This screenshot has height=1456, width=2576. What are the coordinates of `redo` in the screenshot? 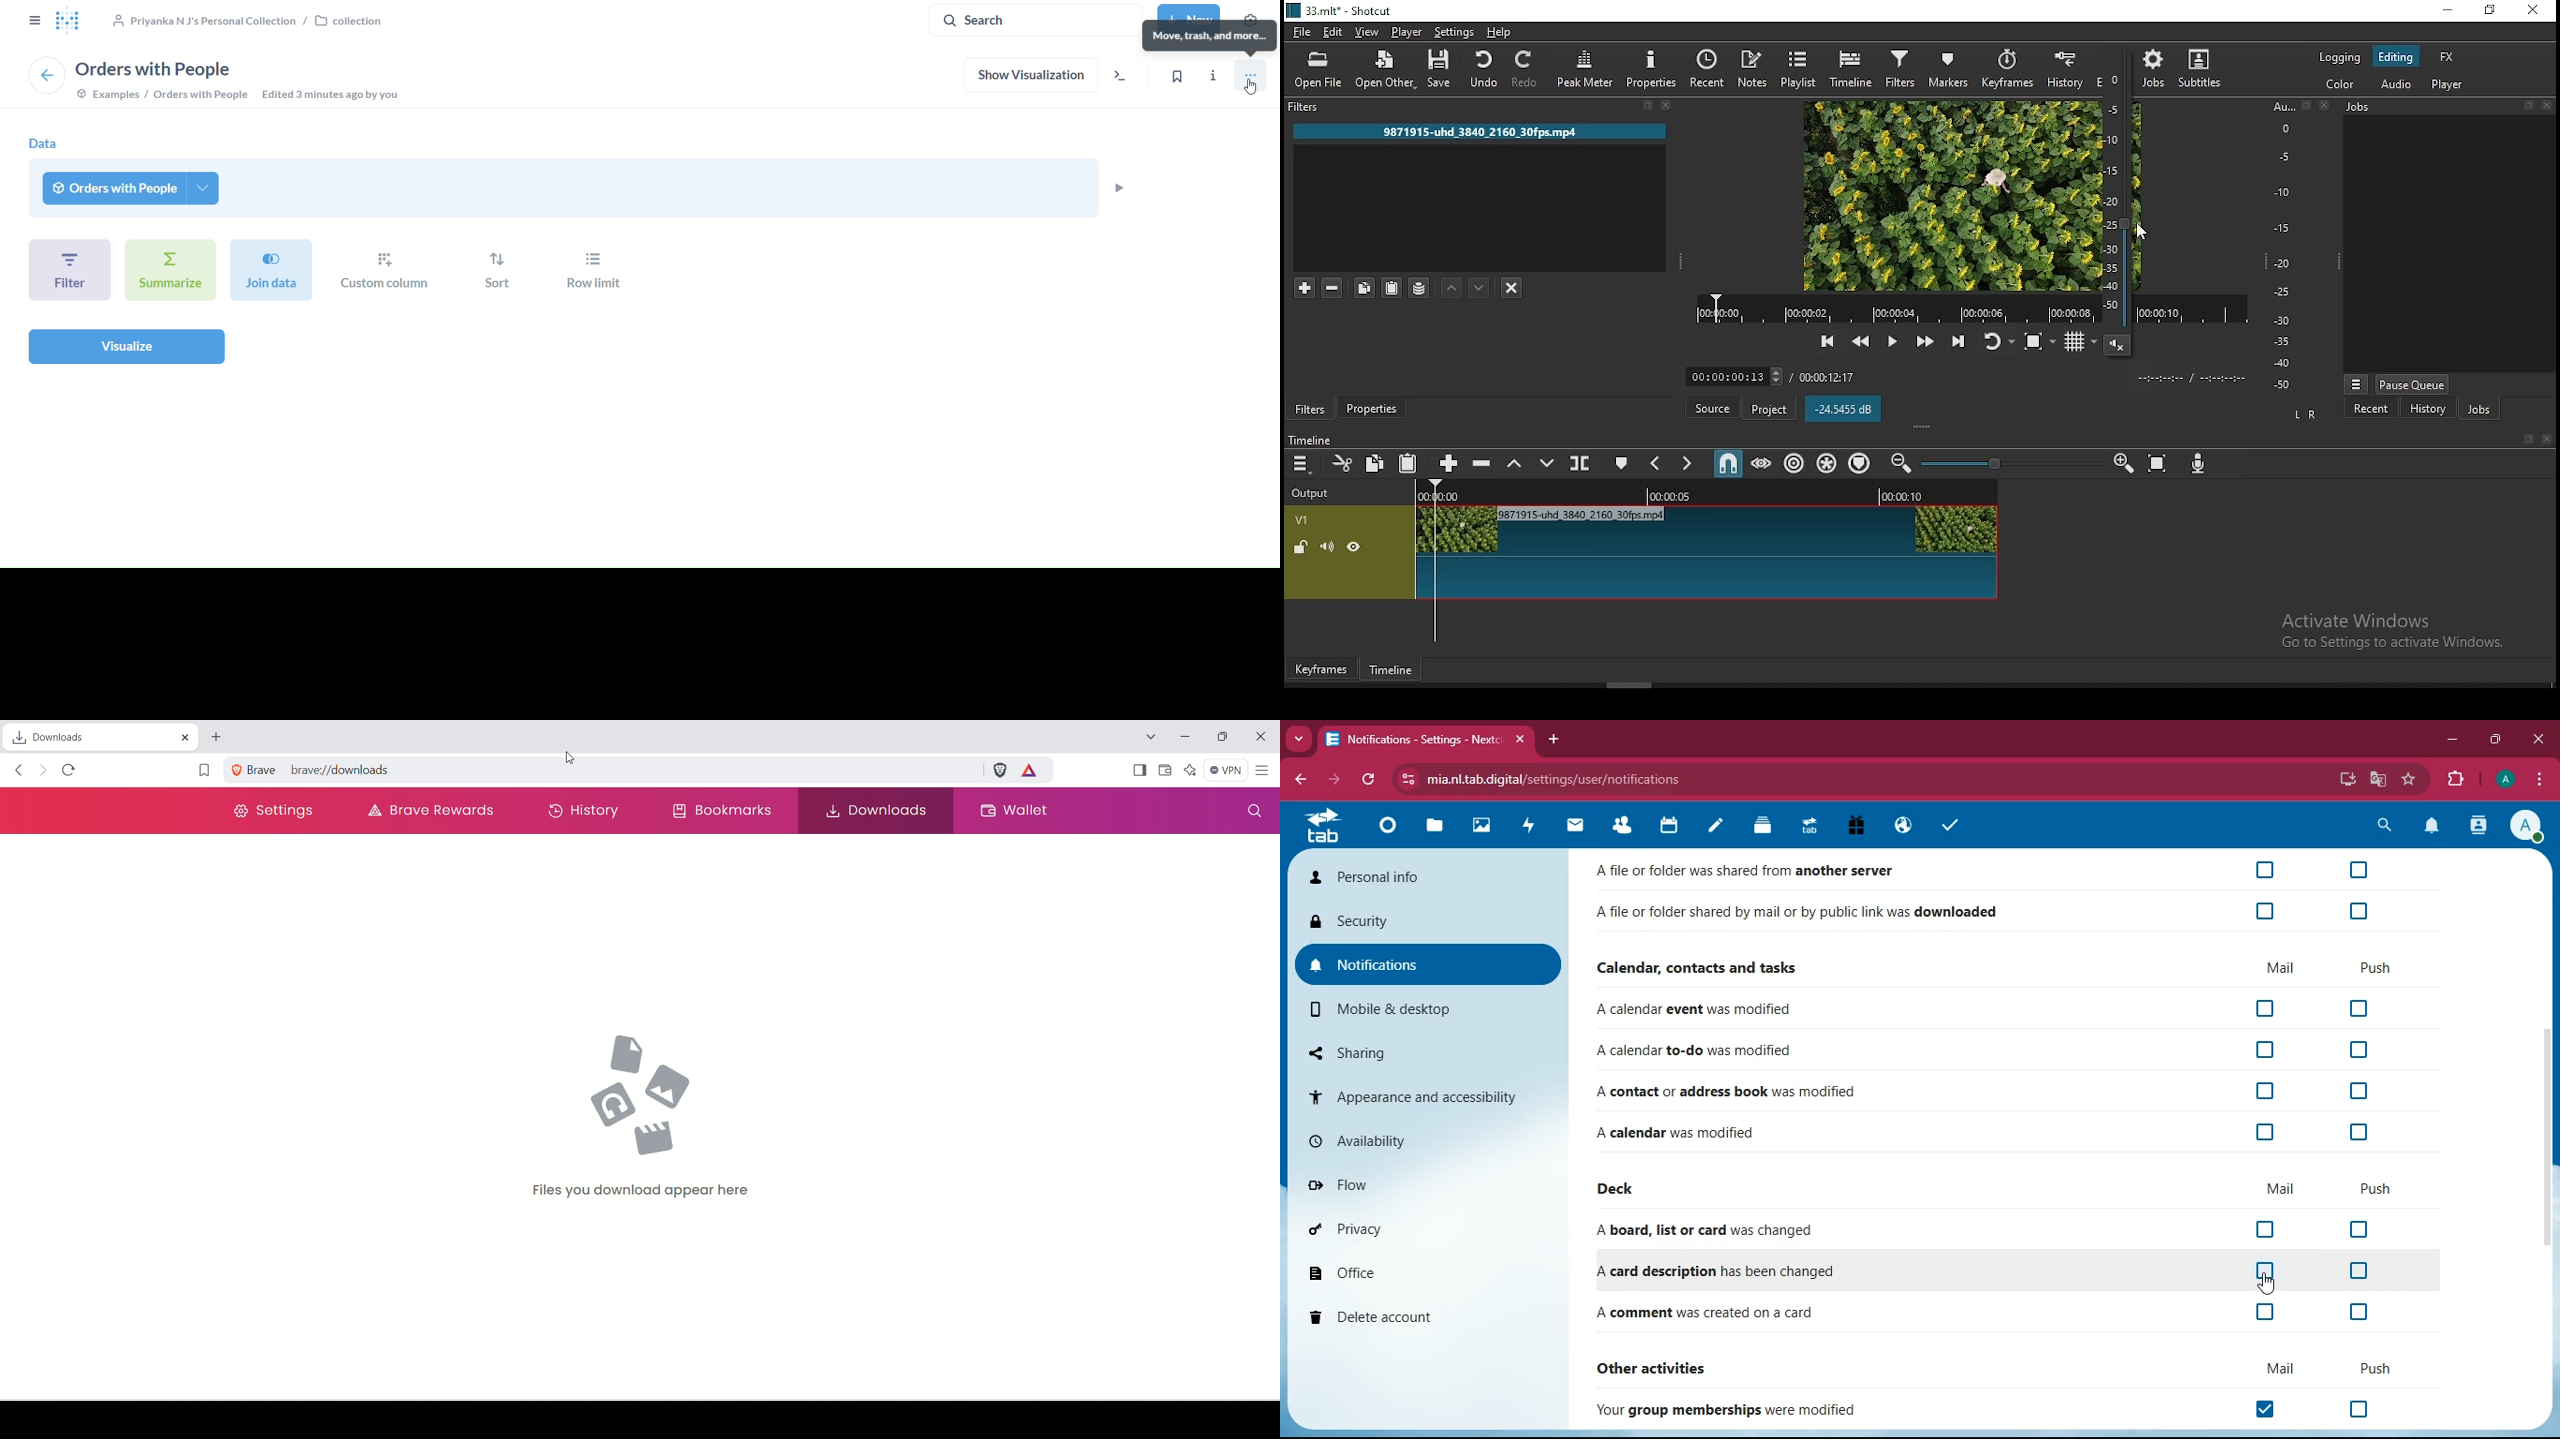 It's located at (1527, 70).